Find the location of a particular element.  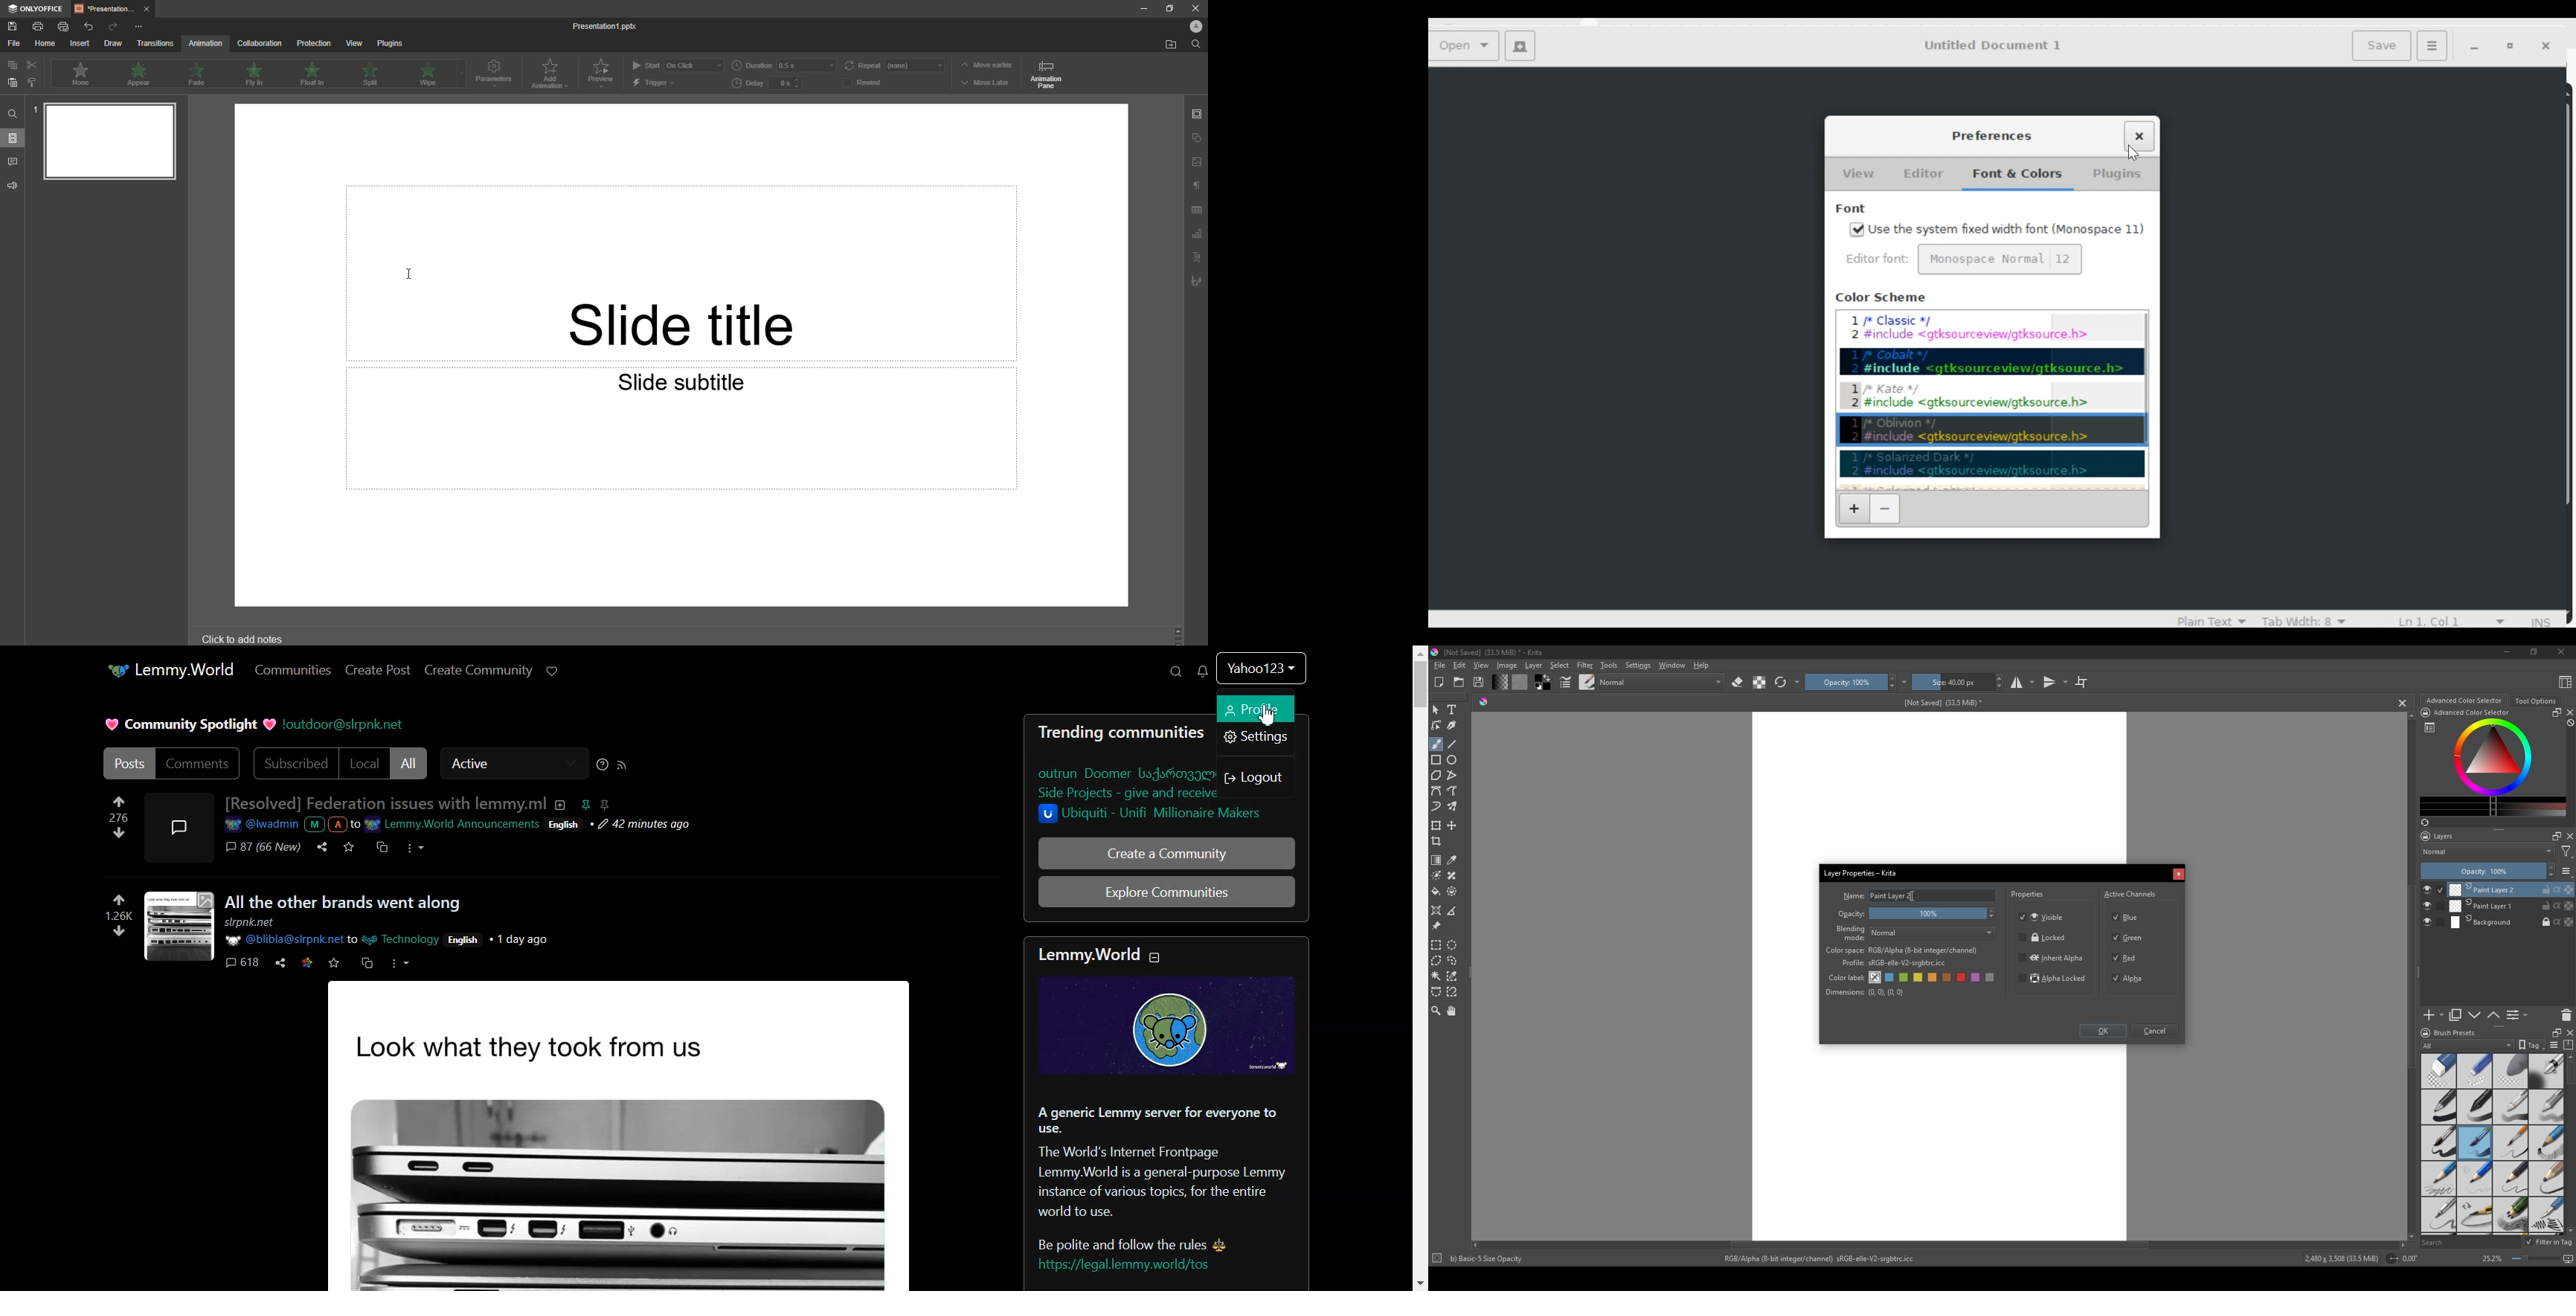

folder is located at coordinates (1459, 683).